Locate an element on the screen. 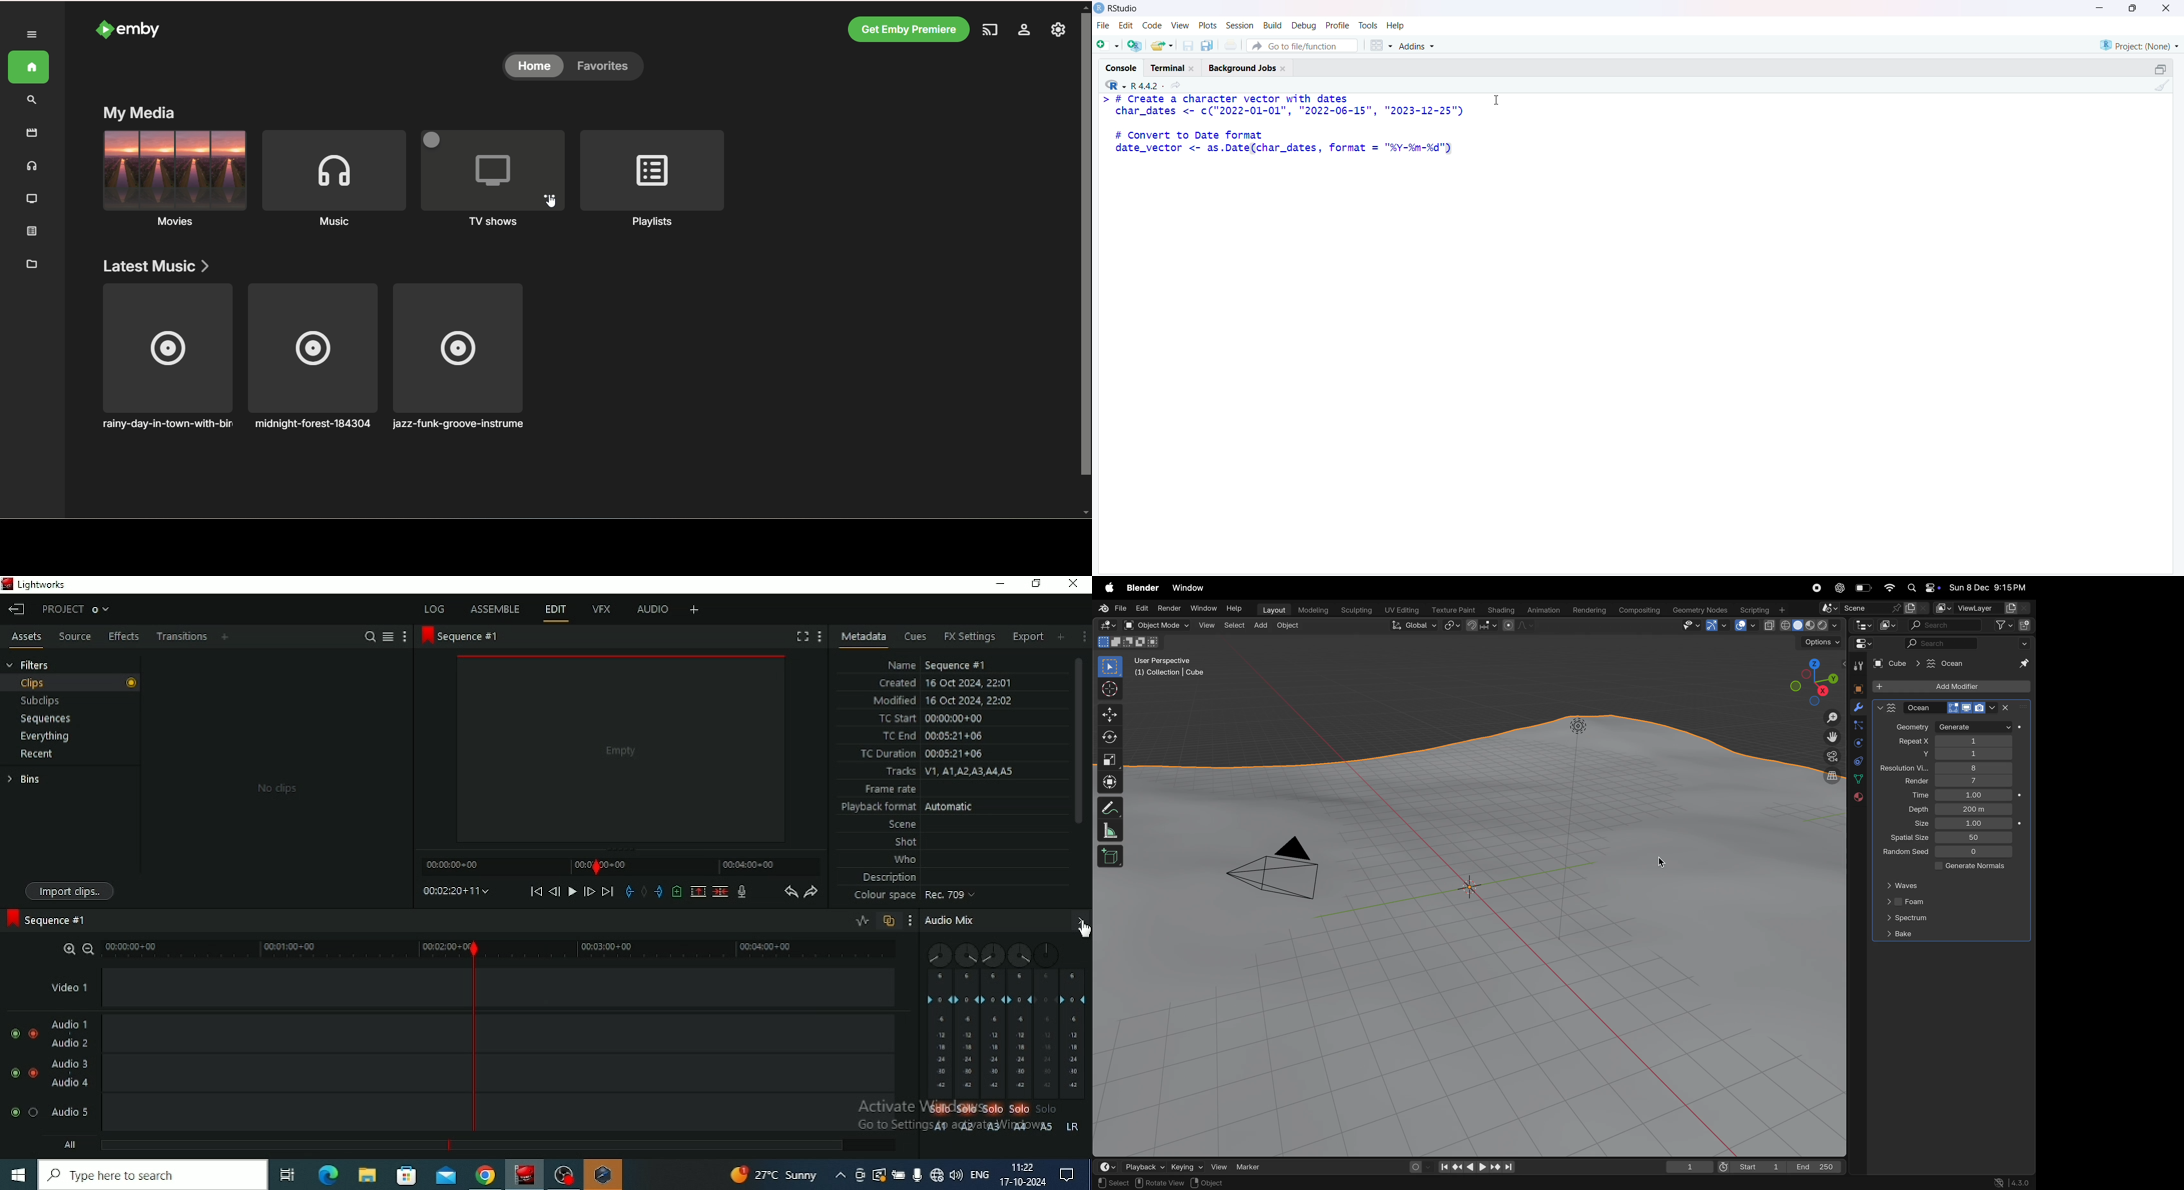 The image size is (2184, 1204). 1 is located at coordinates (1974, 824).